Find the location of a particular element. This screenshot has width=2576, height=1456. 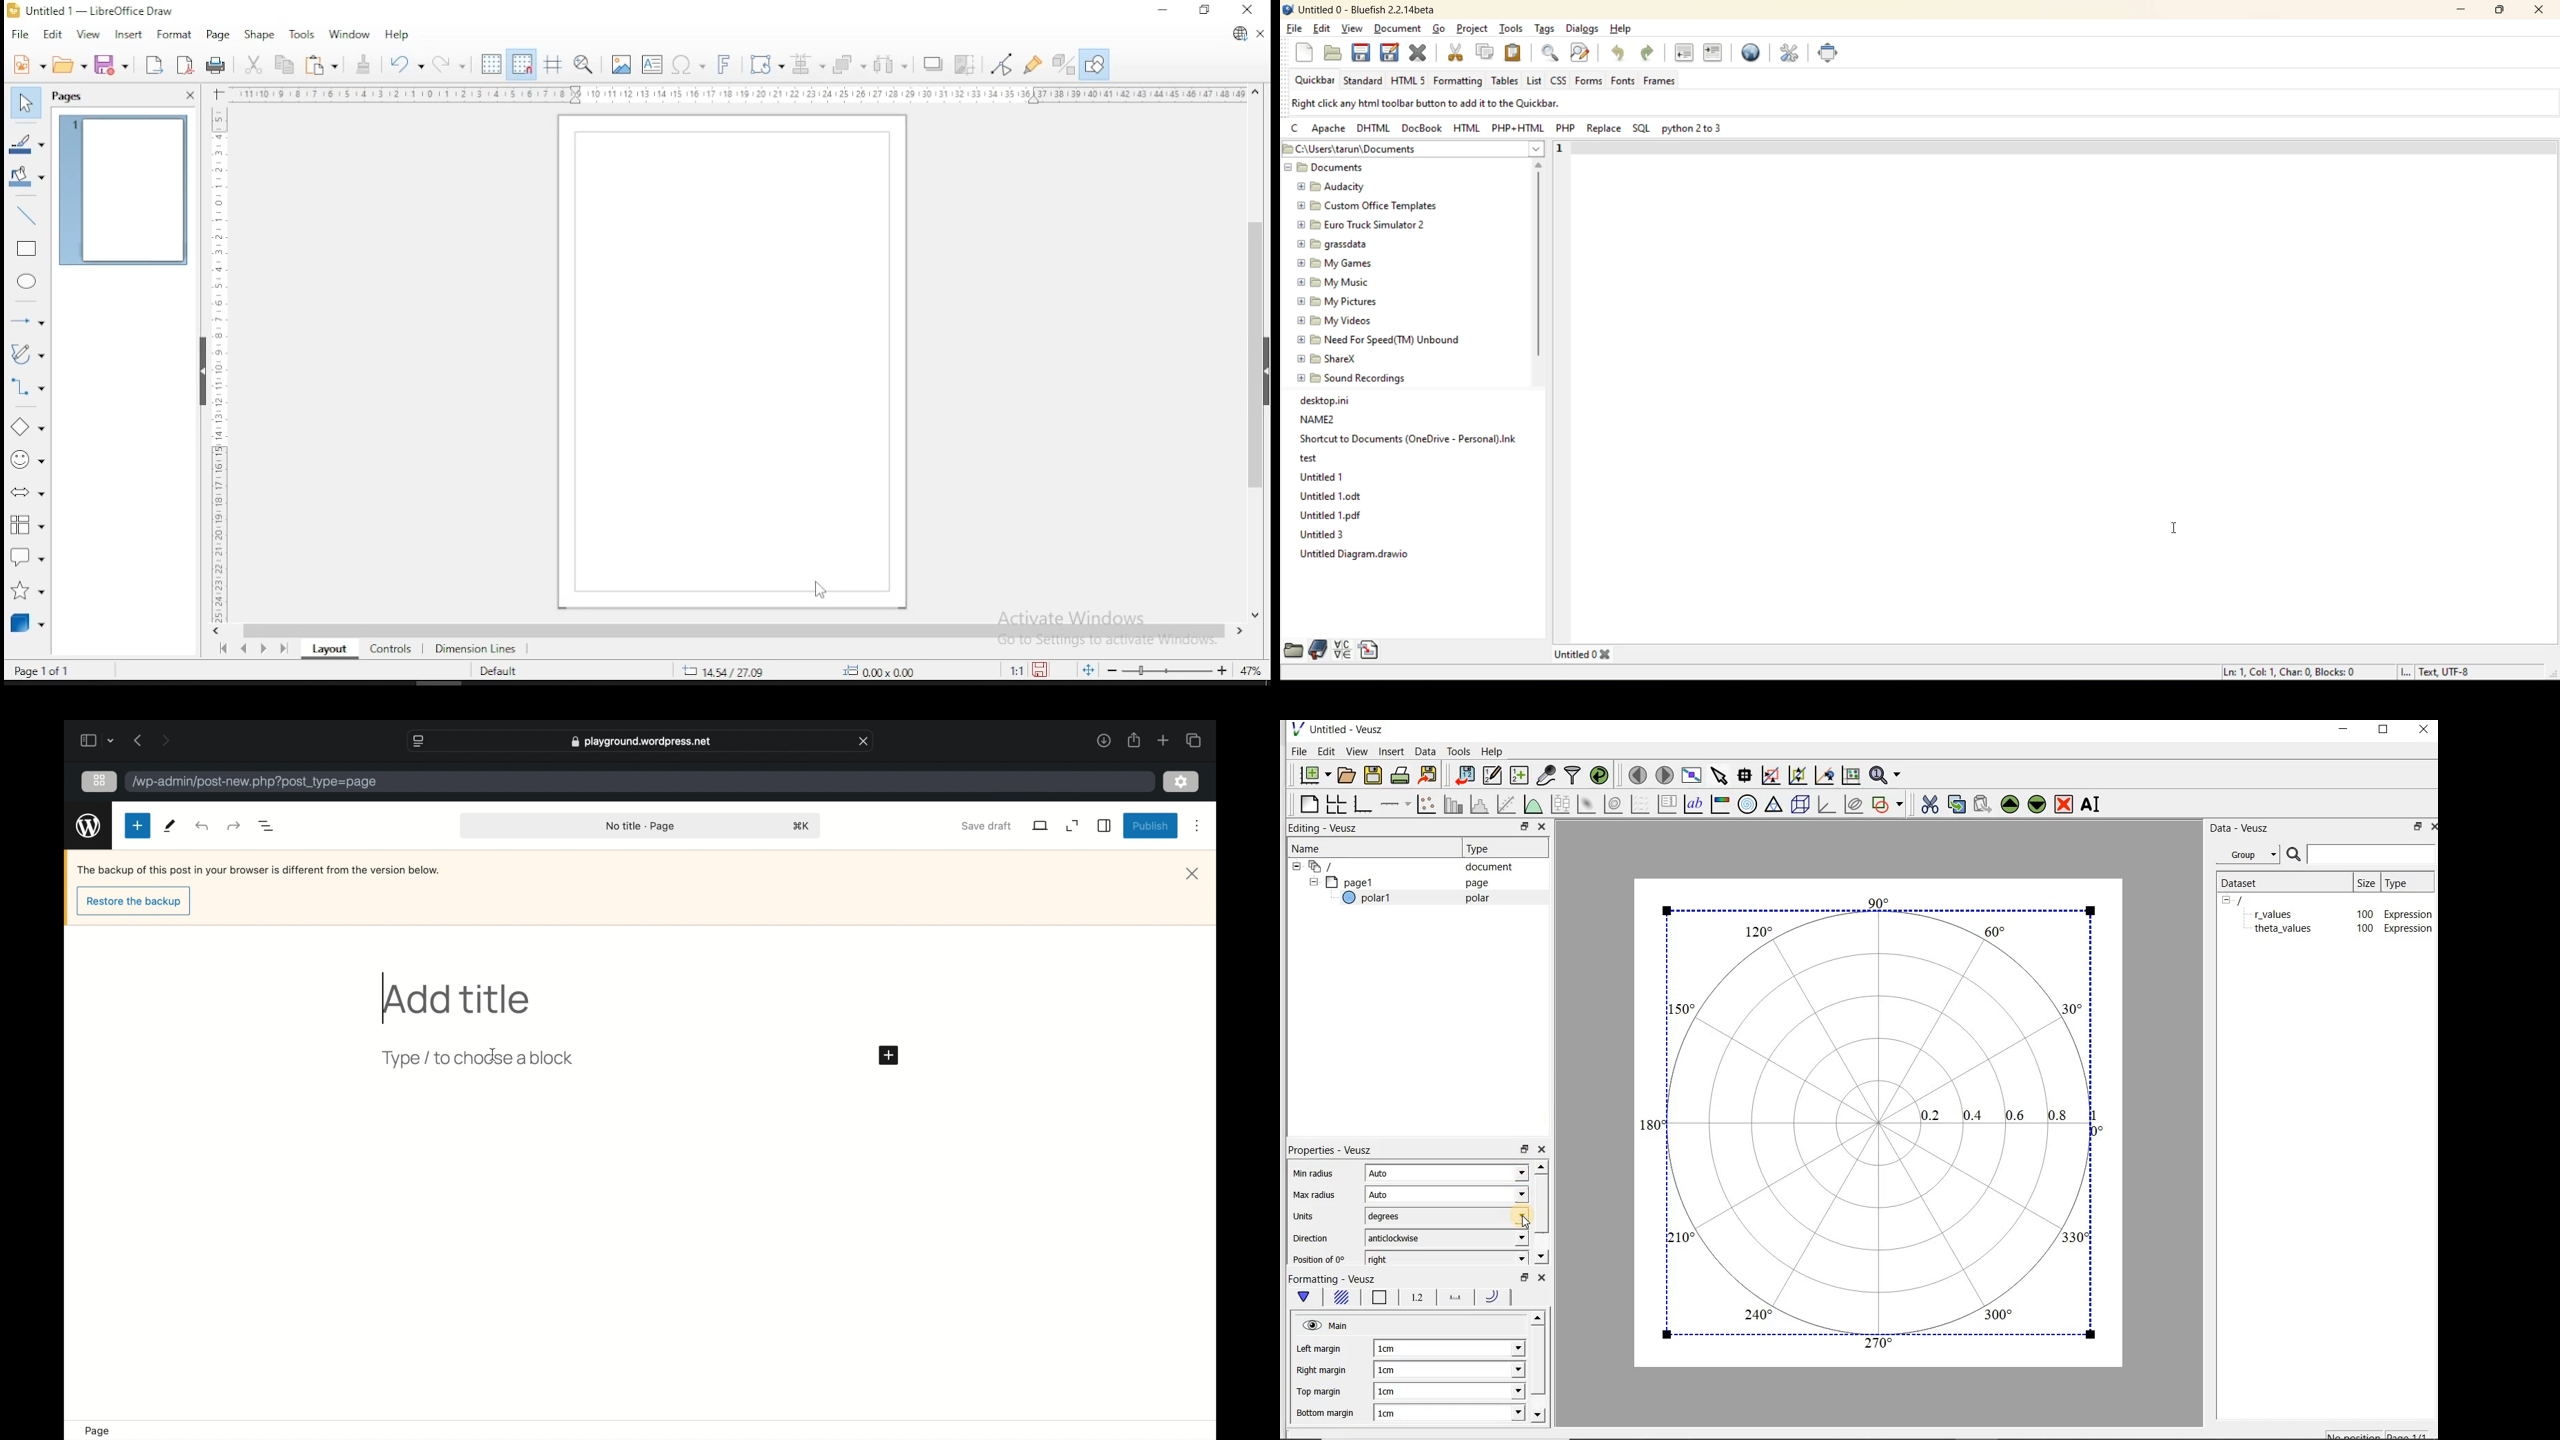

text cursor is located at coordinates (383, 999).